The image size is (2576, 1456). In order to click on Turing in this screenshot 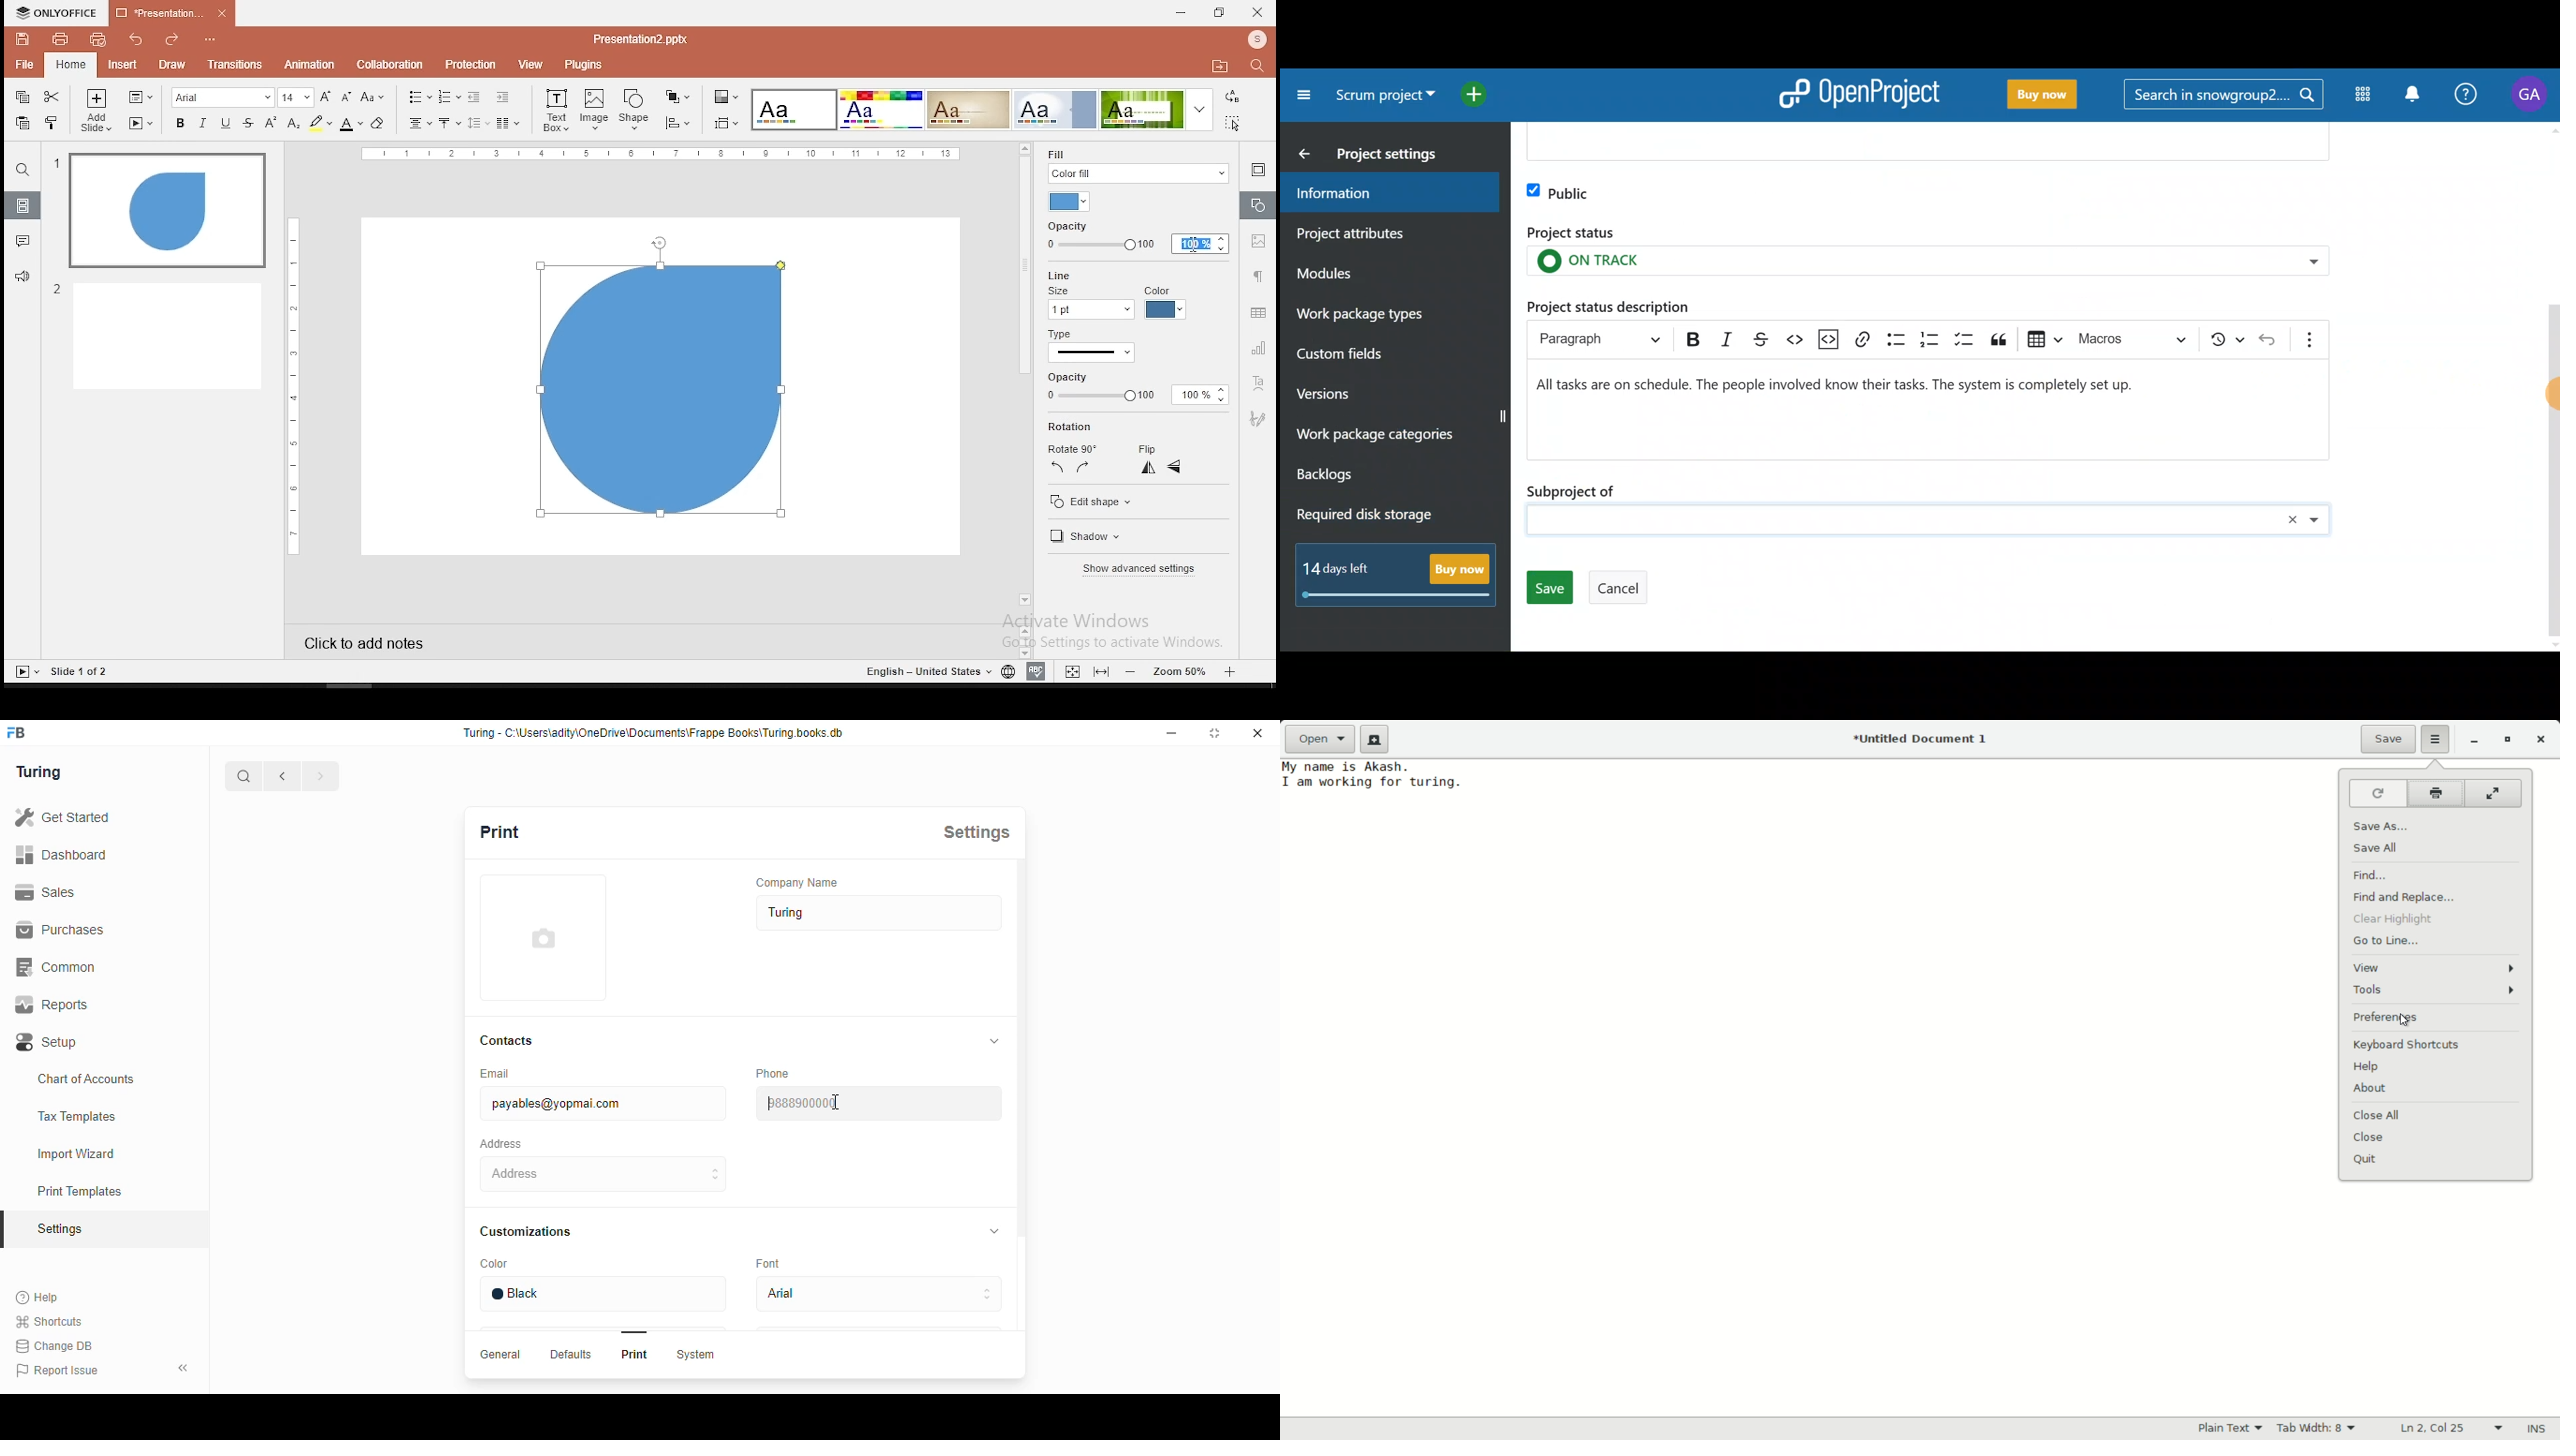, I will do `click(875, 915)`.